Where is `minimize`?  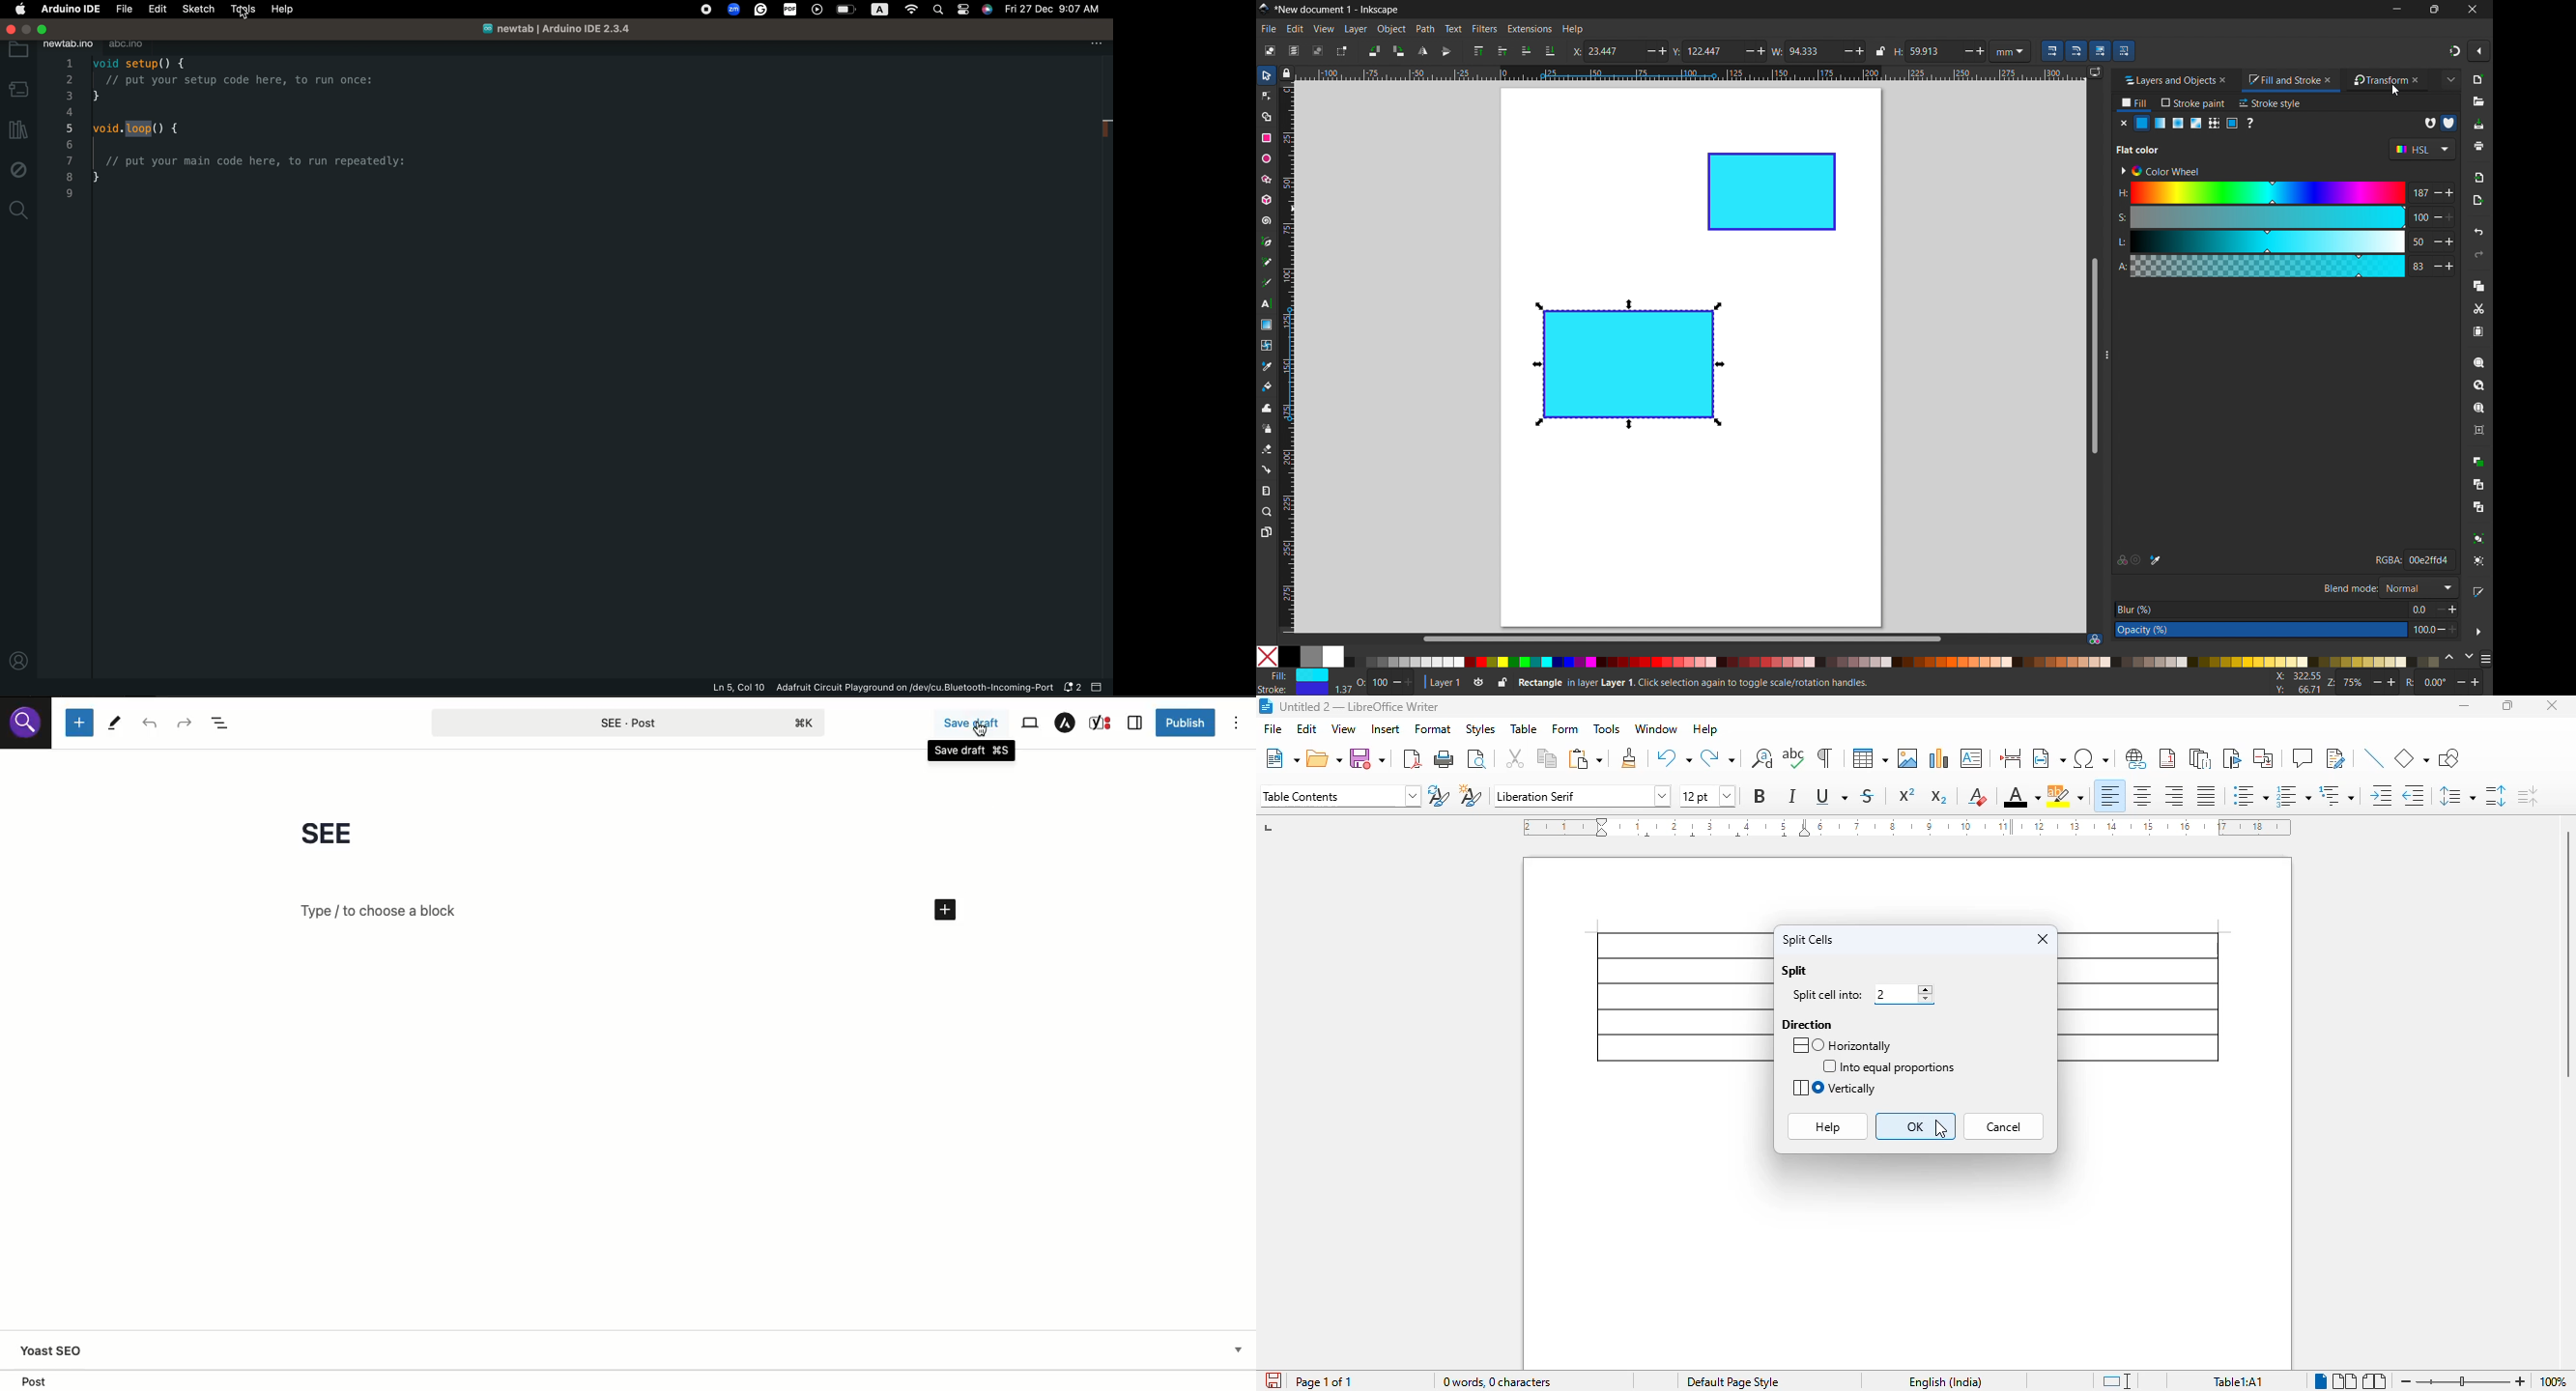 minimize is located at coordinates (2395, 9).